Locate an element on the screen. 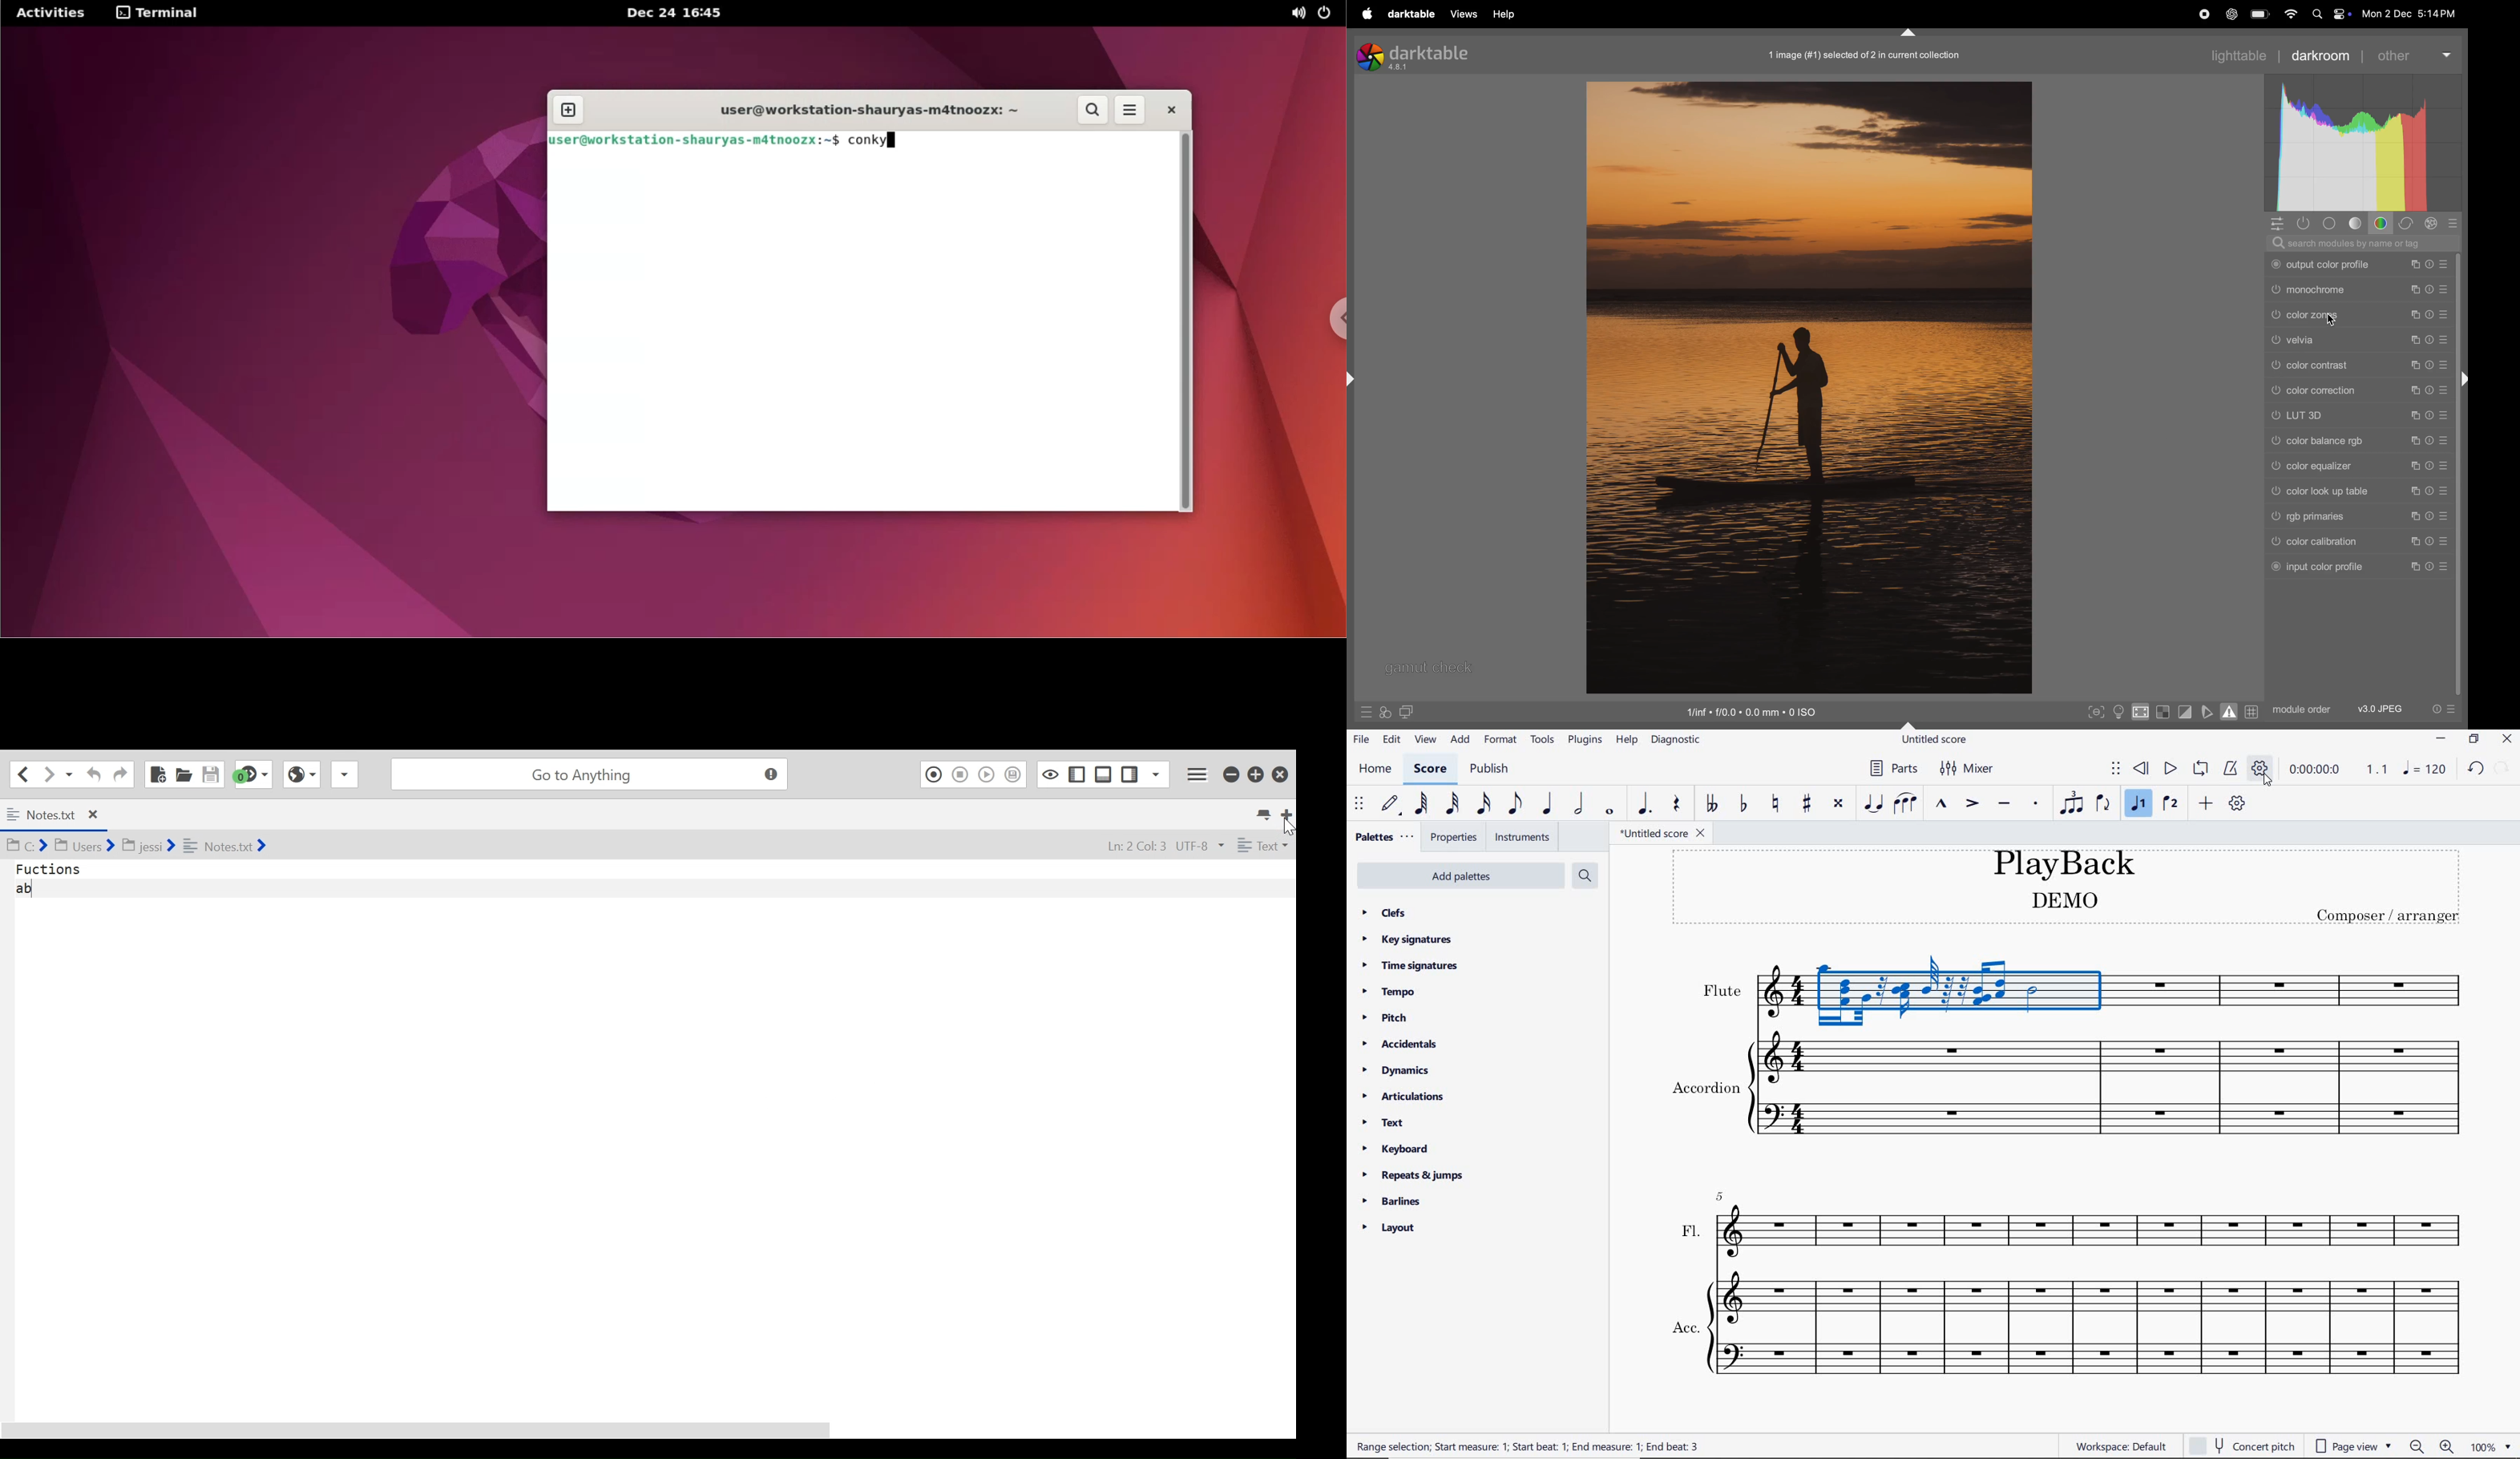 The height and width of the screenshot is (1484, 2520). grid is located at coordinates (2254, 711).